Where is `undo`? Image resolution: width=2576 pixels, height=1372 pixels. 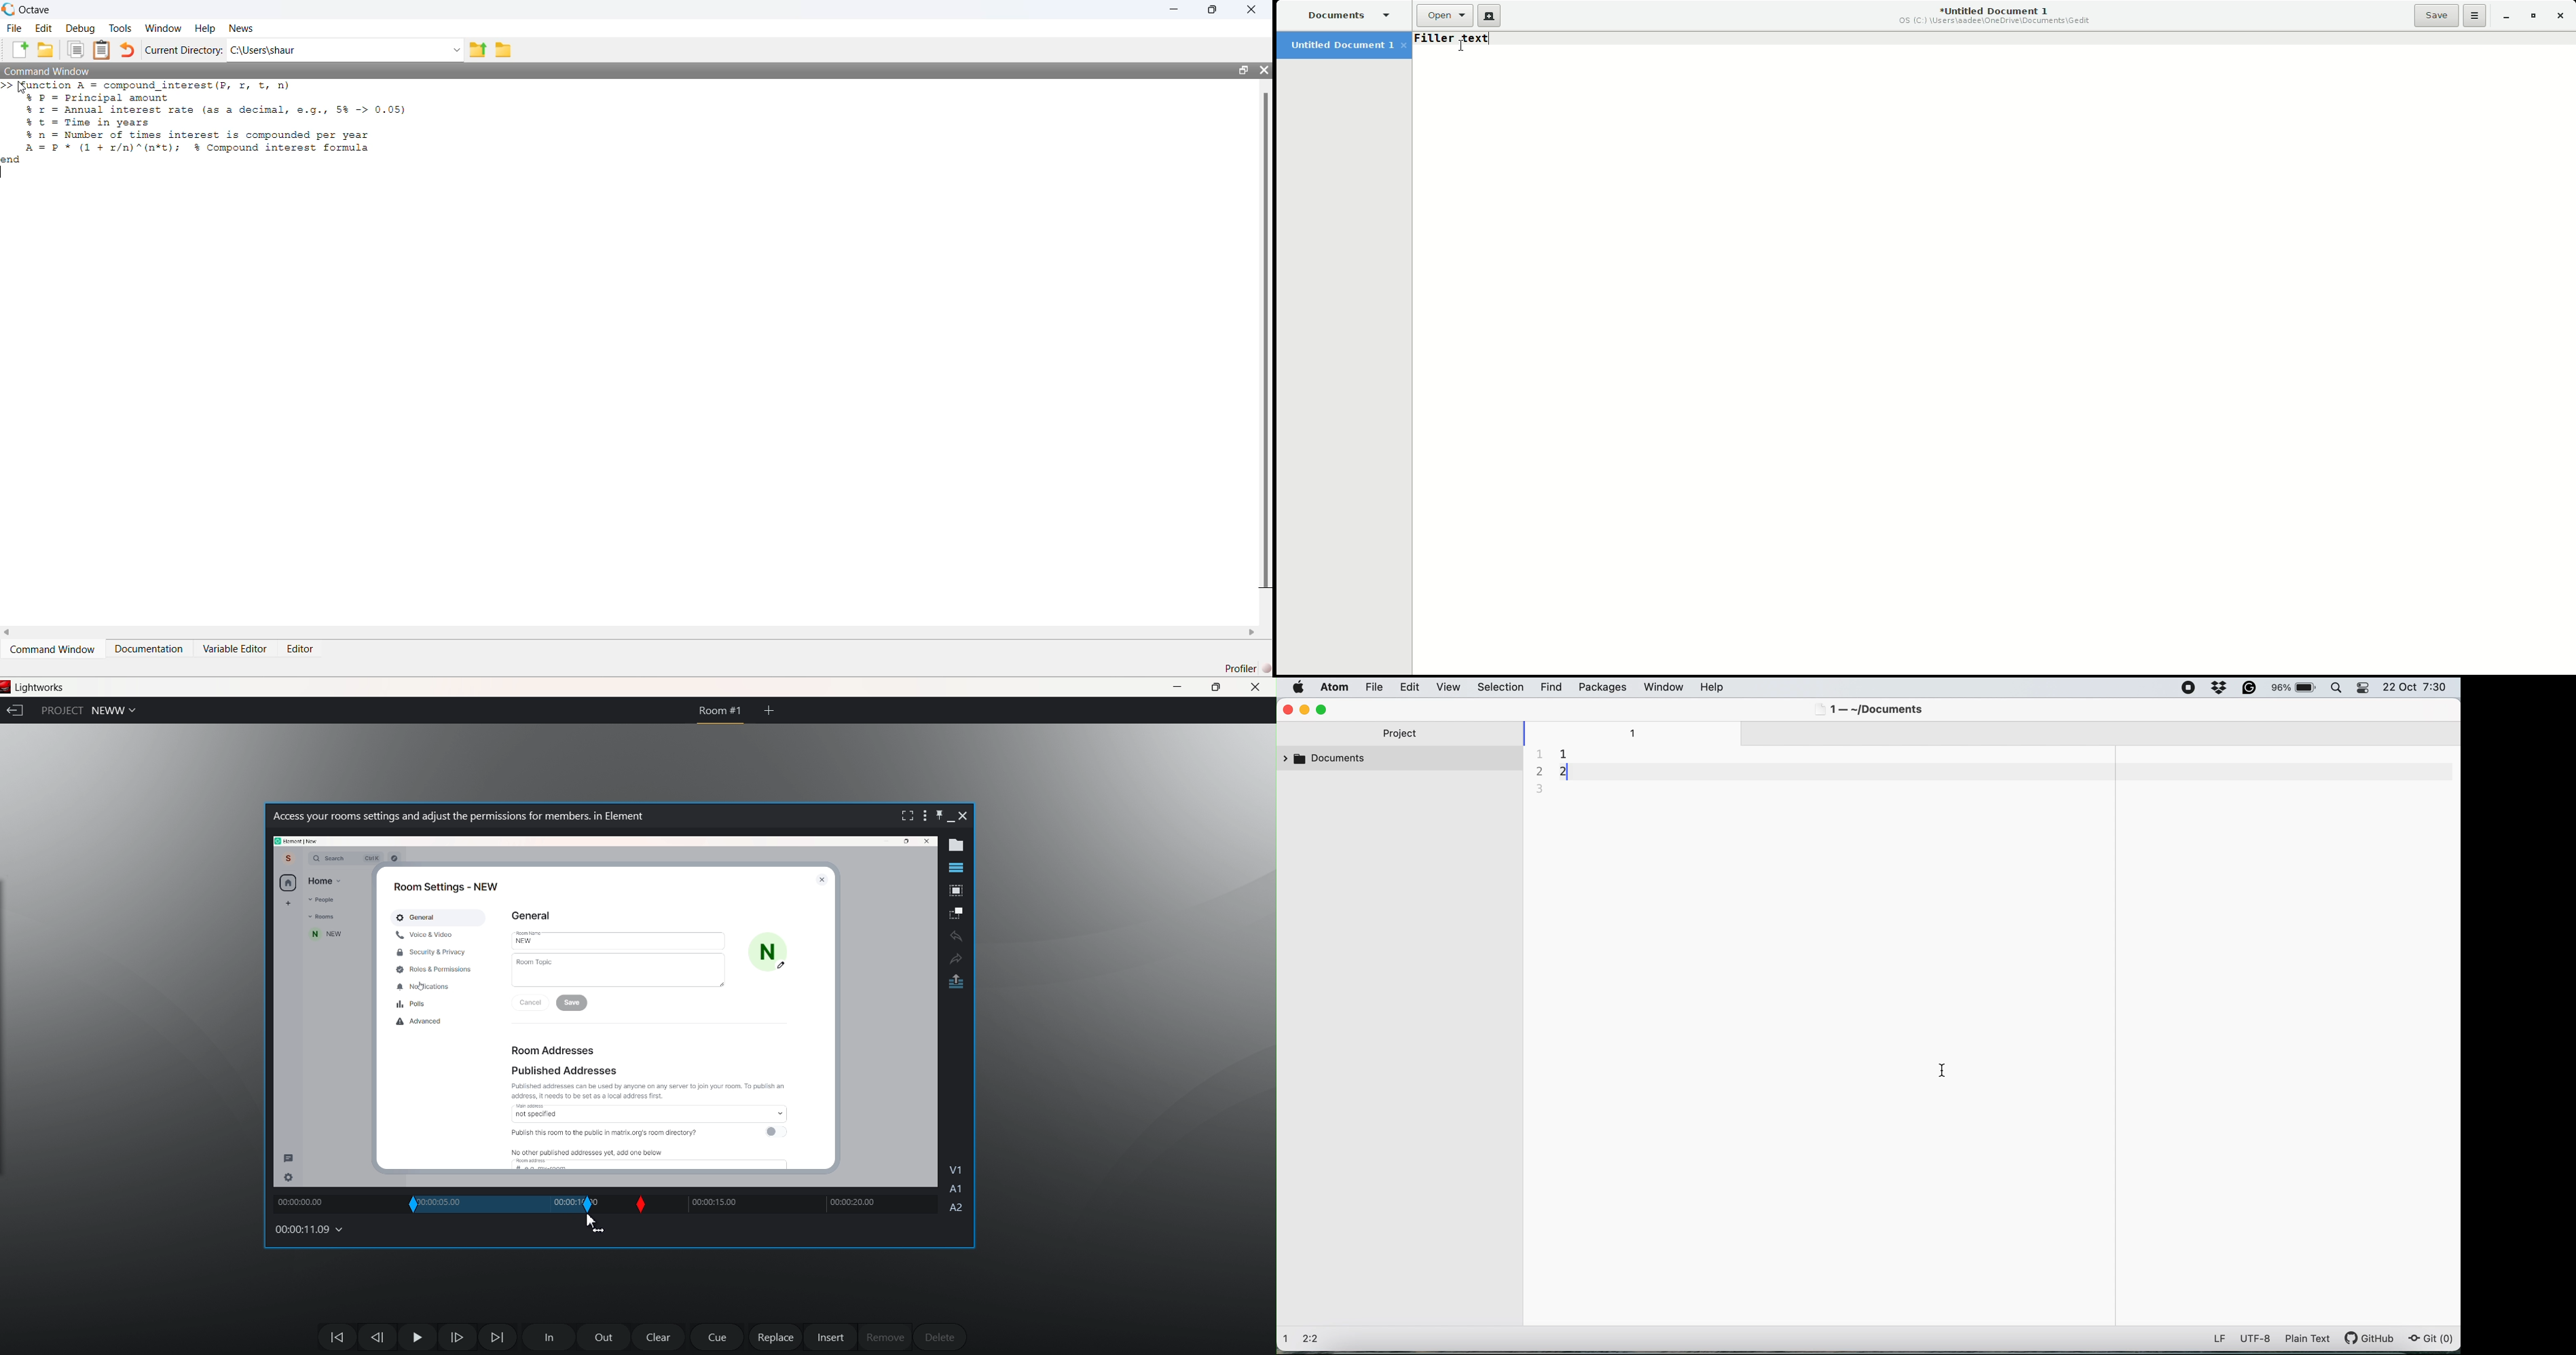 undo is located at coordinates (958, 936).